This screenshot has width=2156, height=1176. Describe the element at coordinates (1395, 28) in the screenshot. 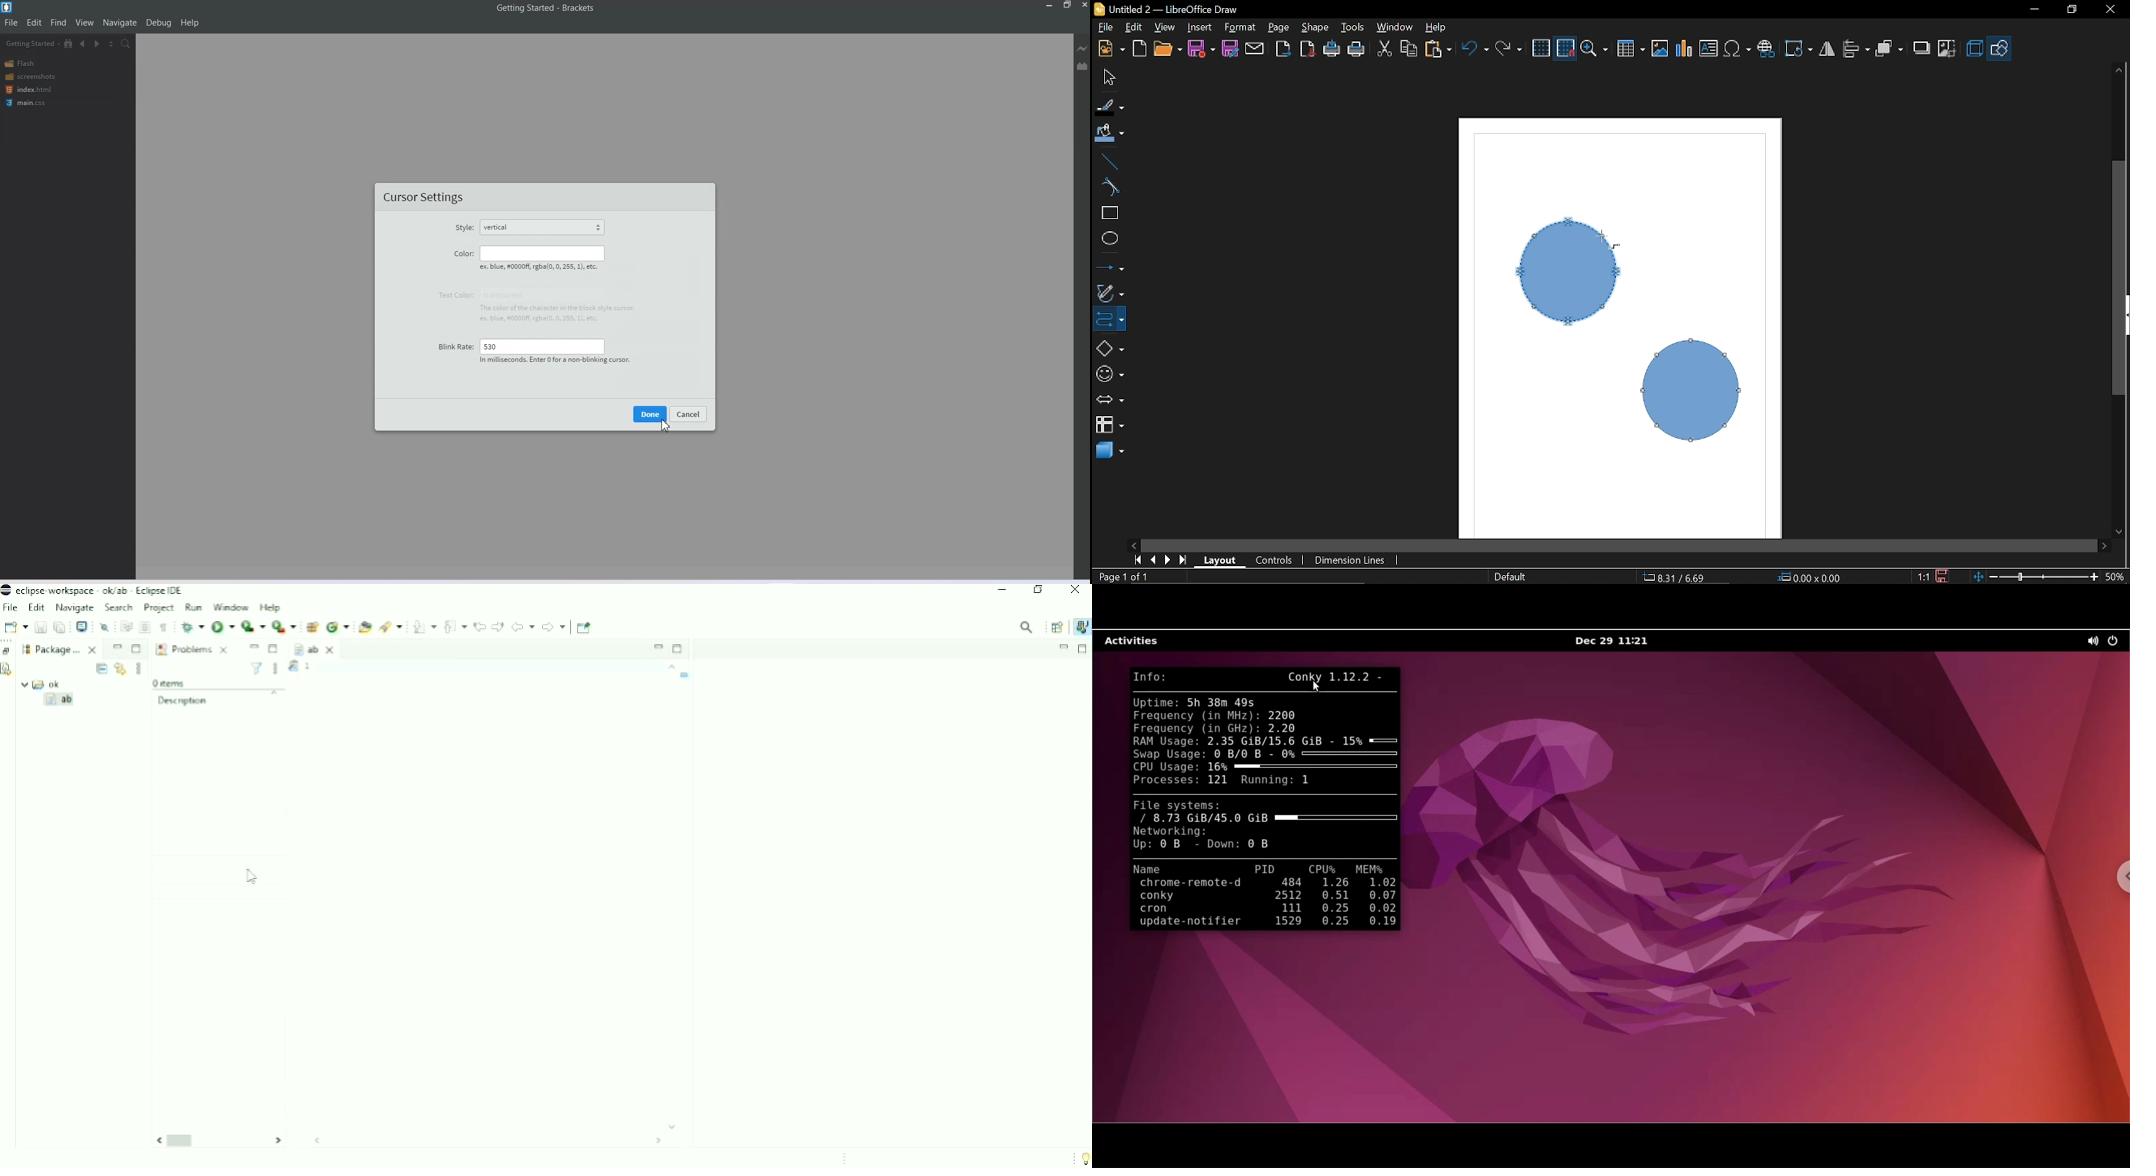

I see `Window` at that location.